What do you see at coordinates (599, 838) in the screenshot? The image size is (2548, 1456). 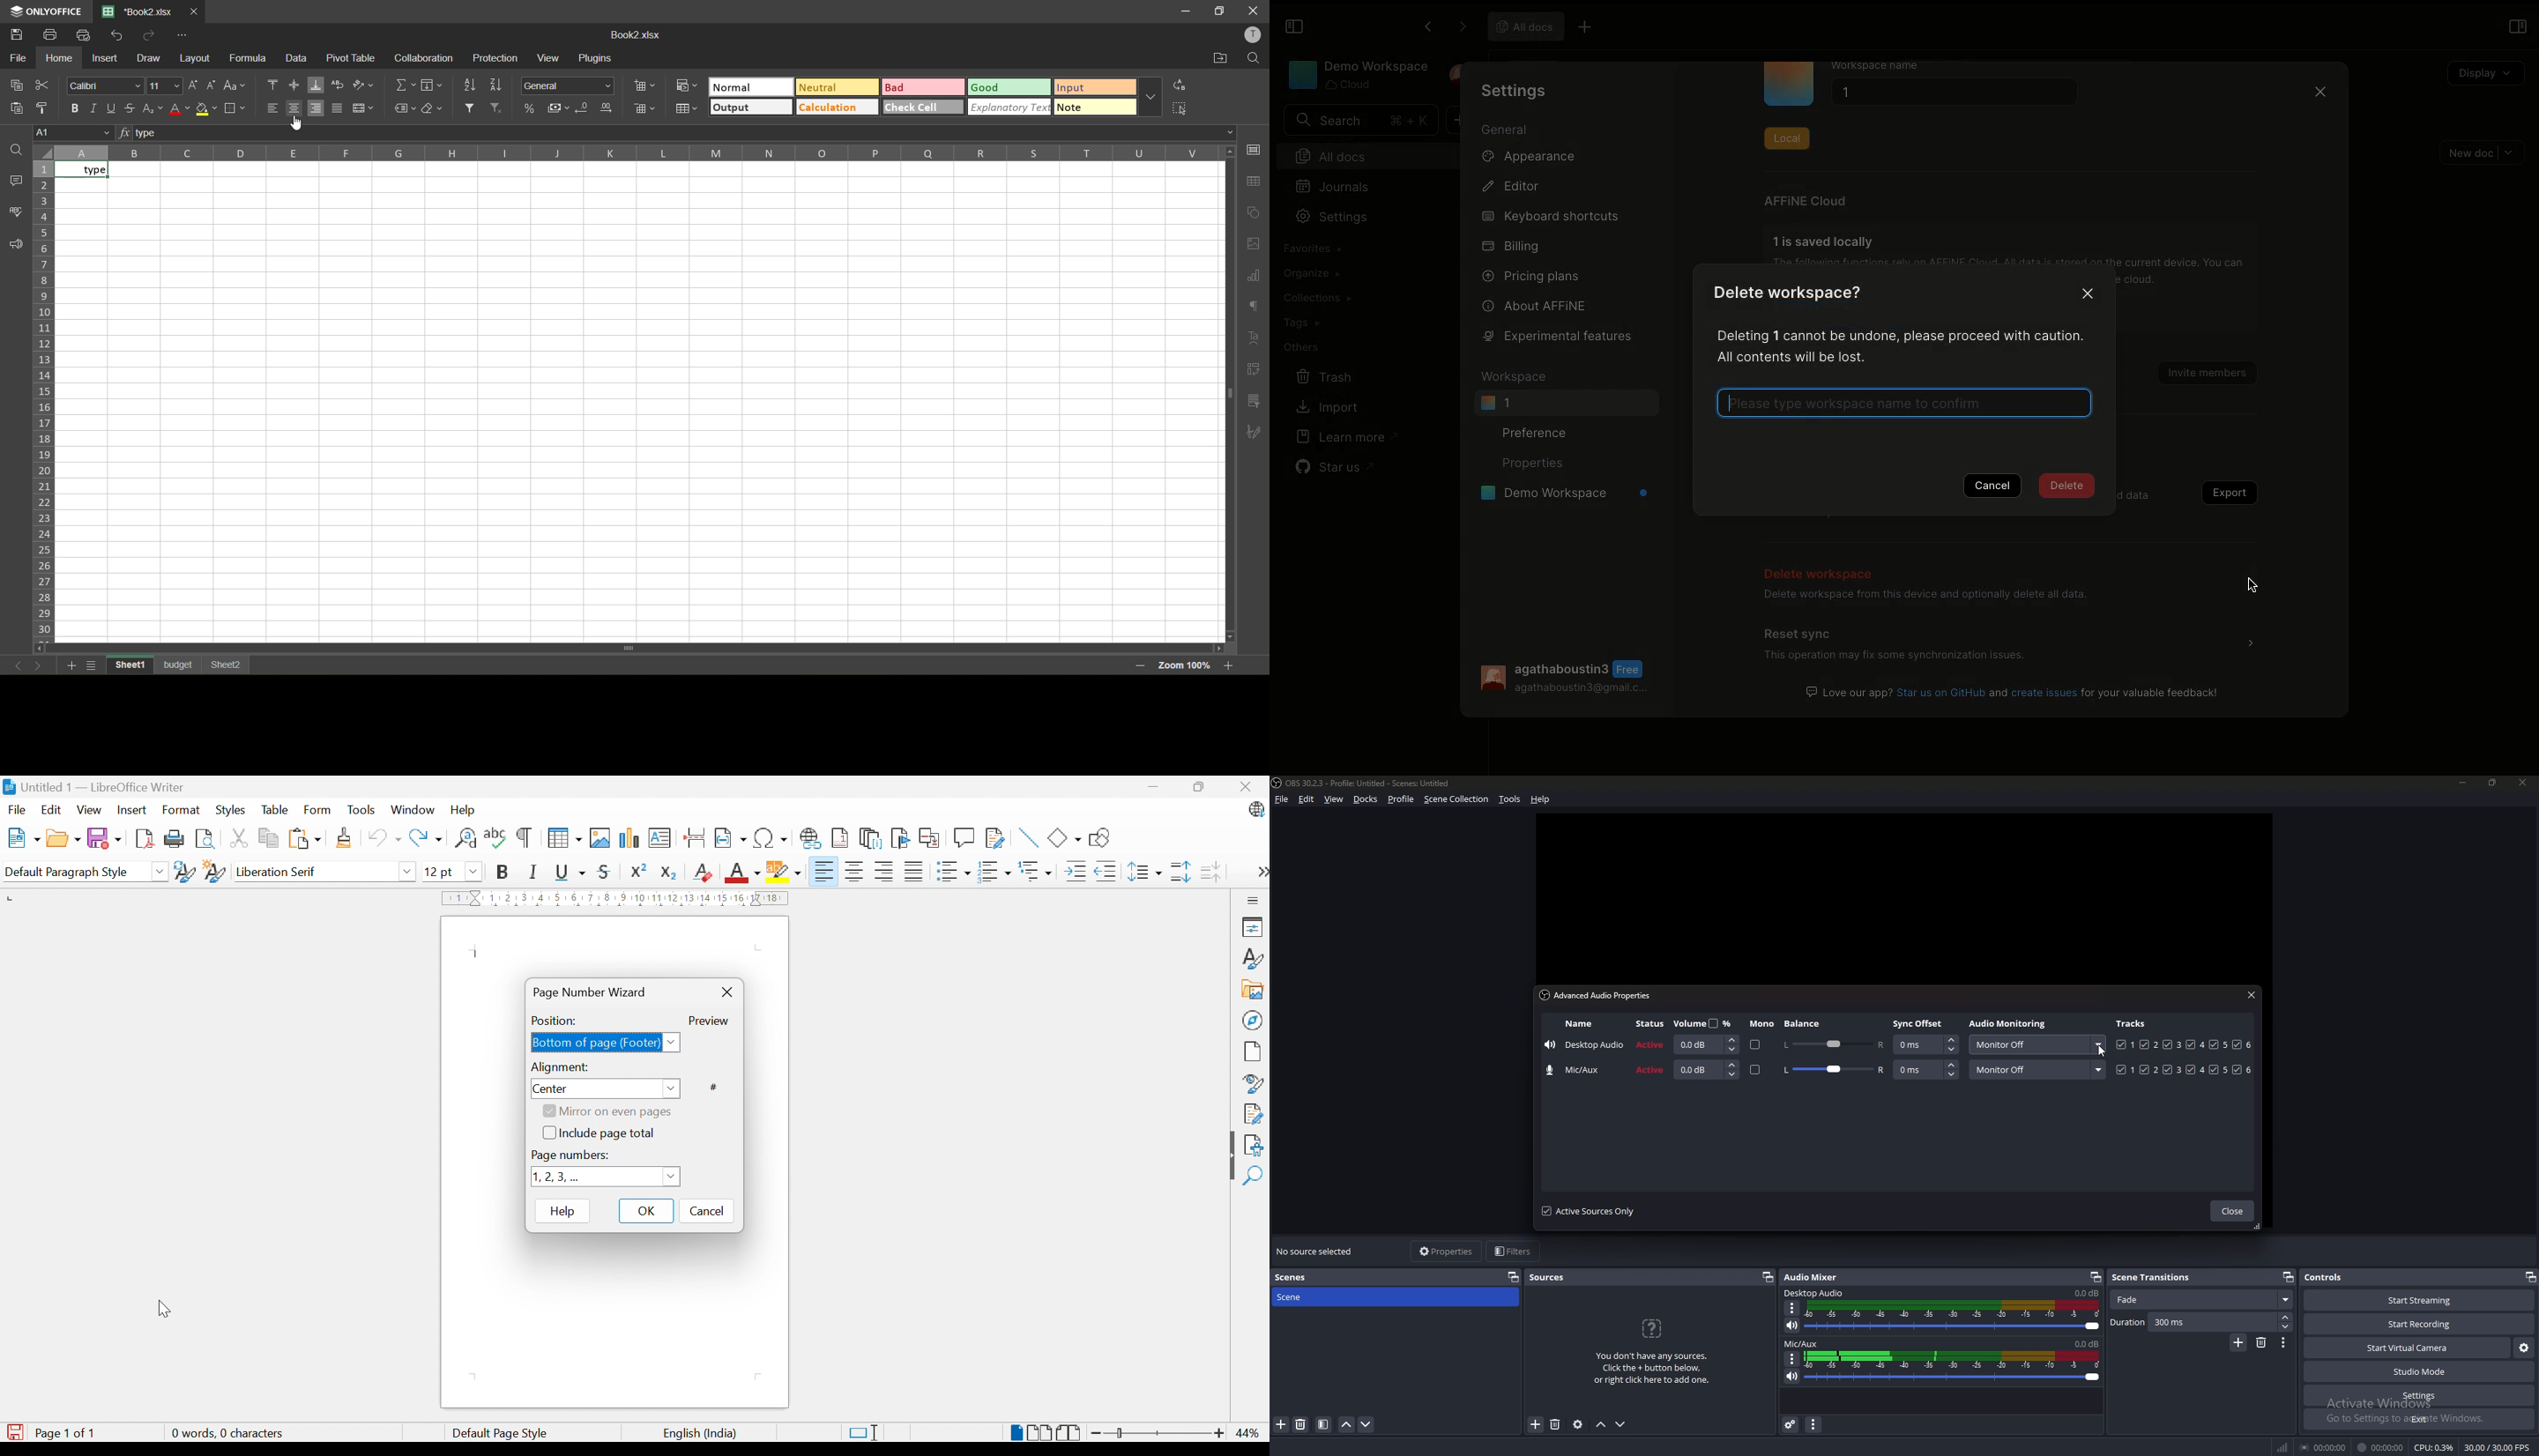 I see `Insert image` at bounding box center [599, 838].